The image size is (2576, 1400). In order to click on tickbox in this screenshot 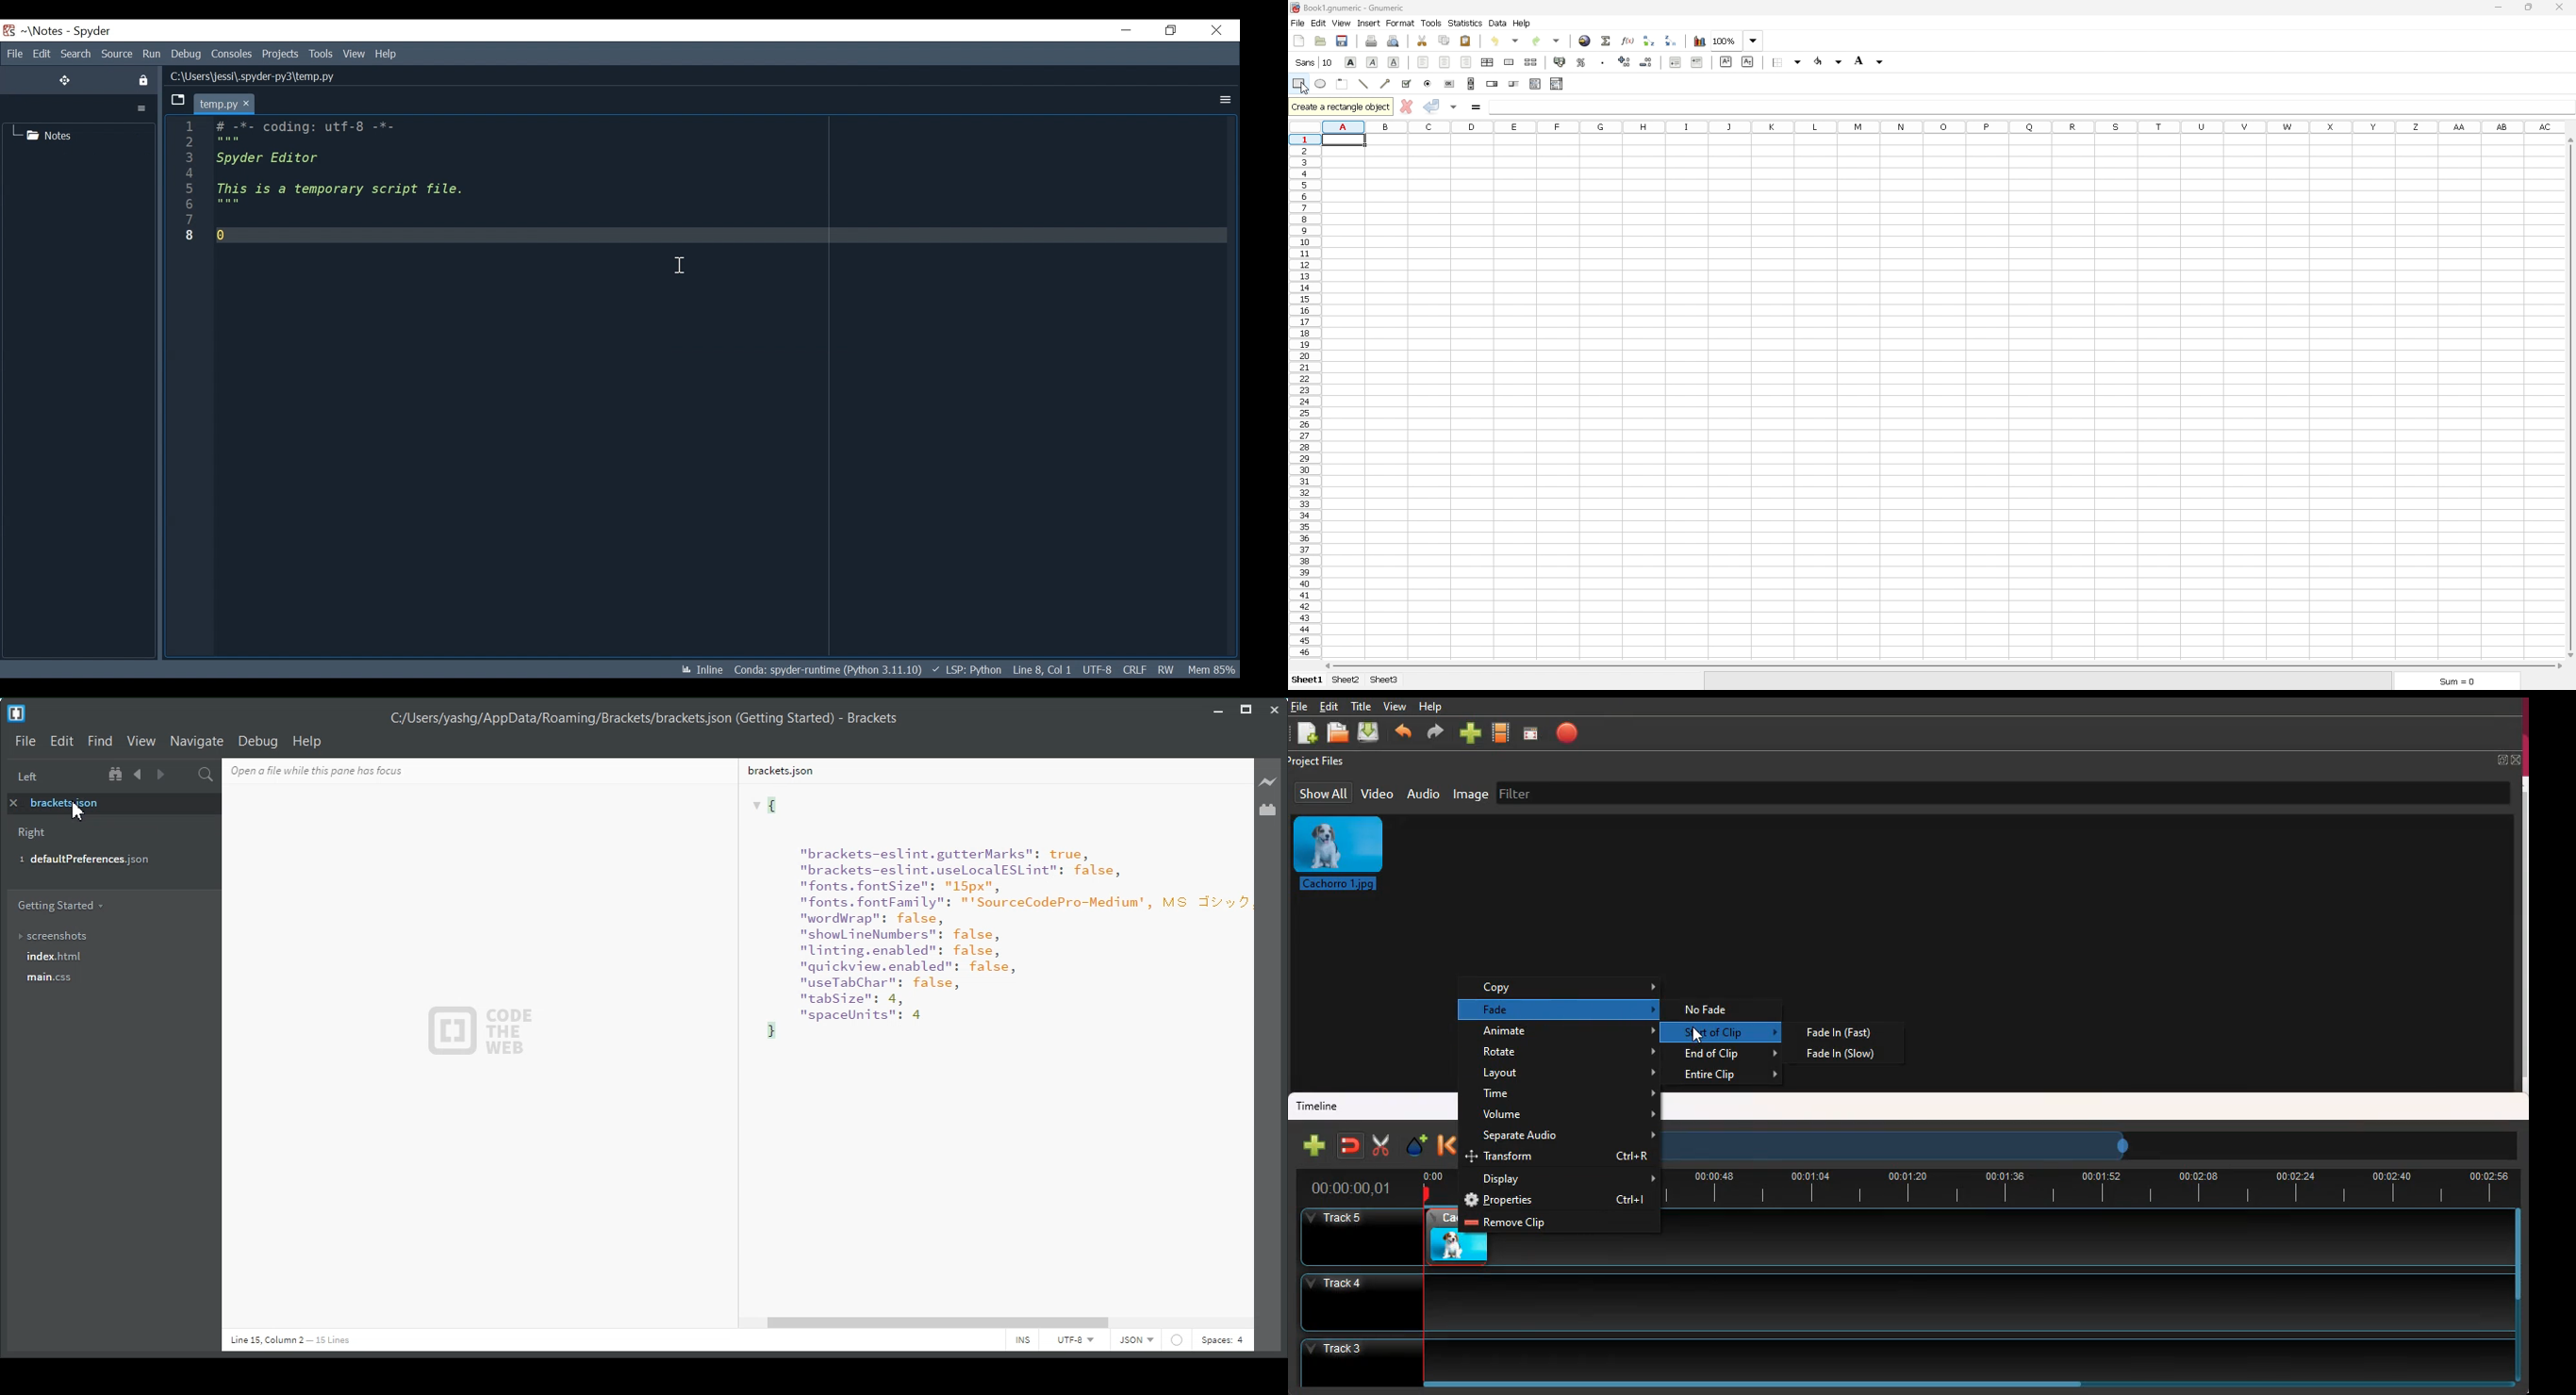, I will do `click(1406, 83)`.